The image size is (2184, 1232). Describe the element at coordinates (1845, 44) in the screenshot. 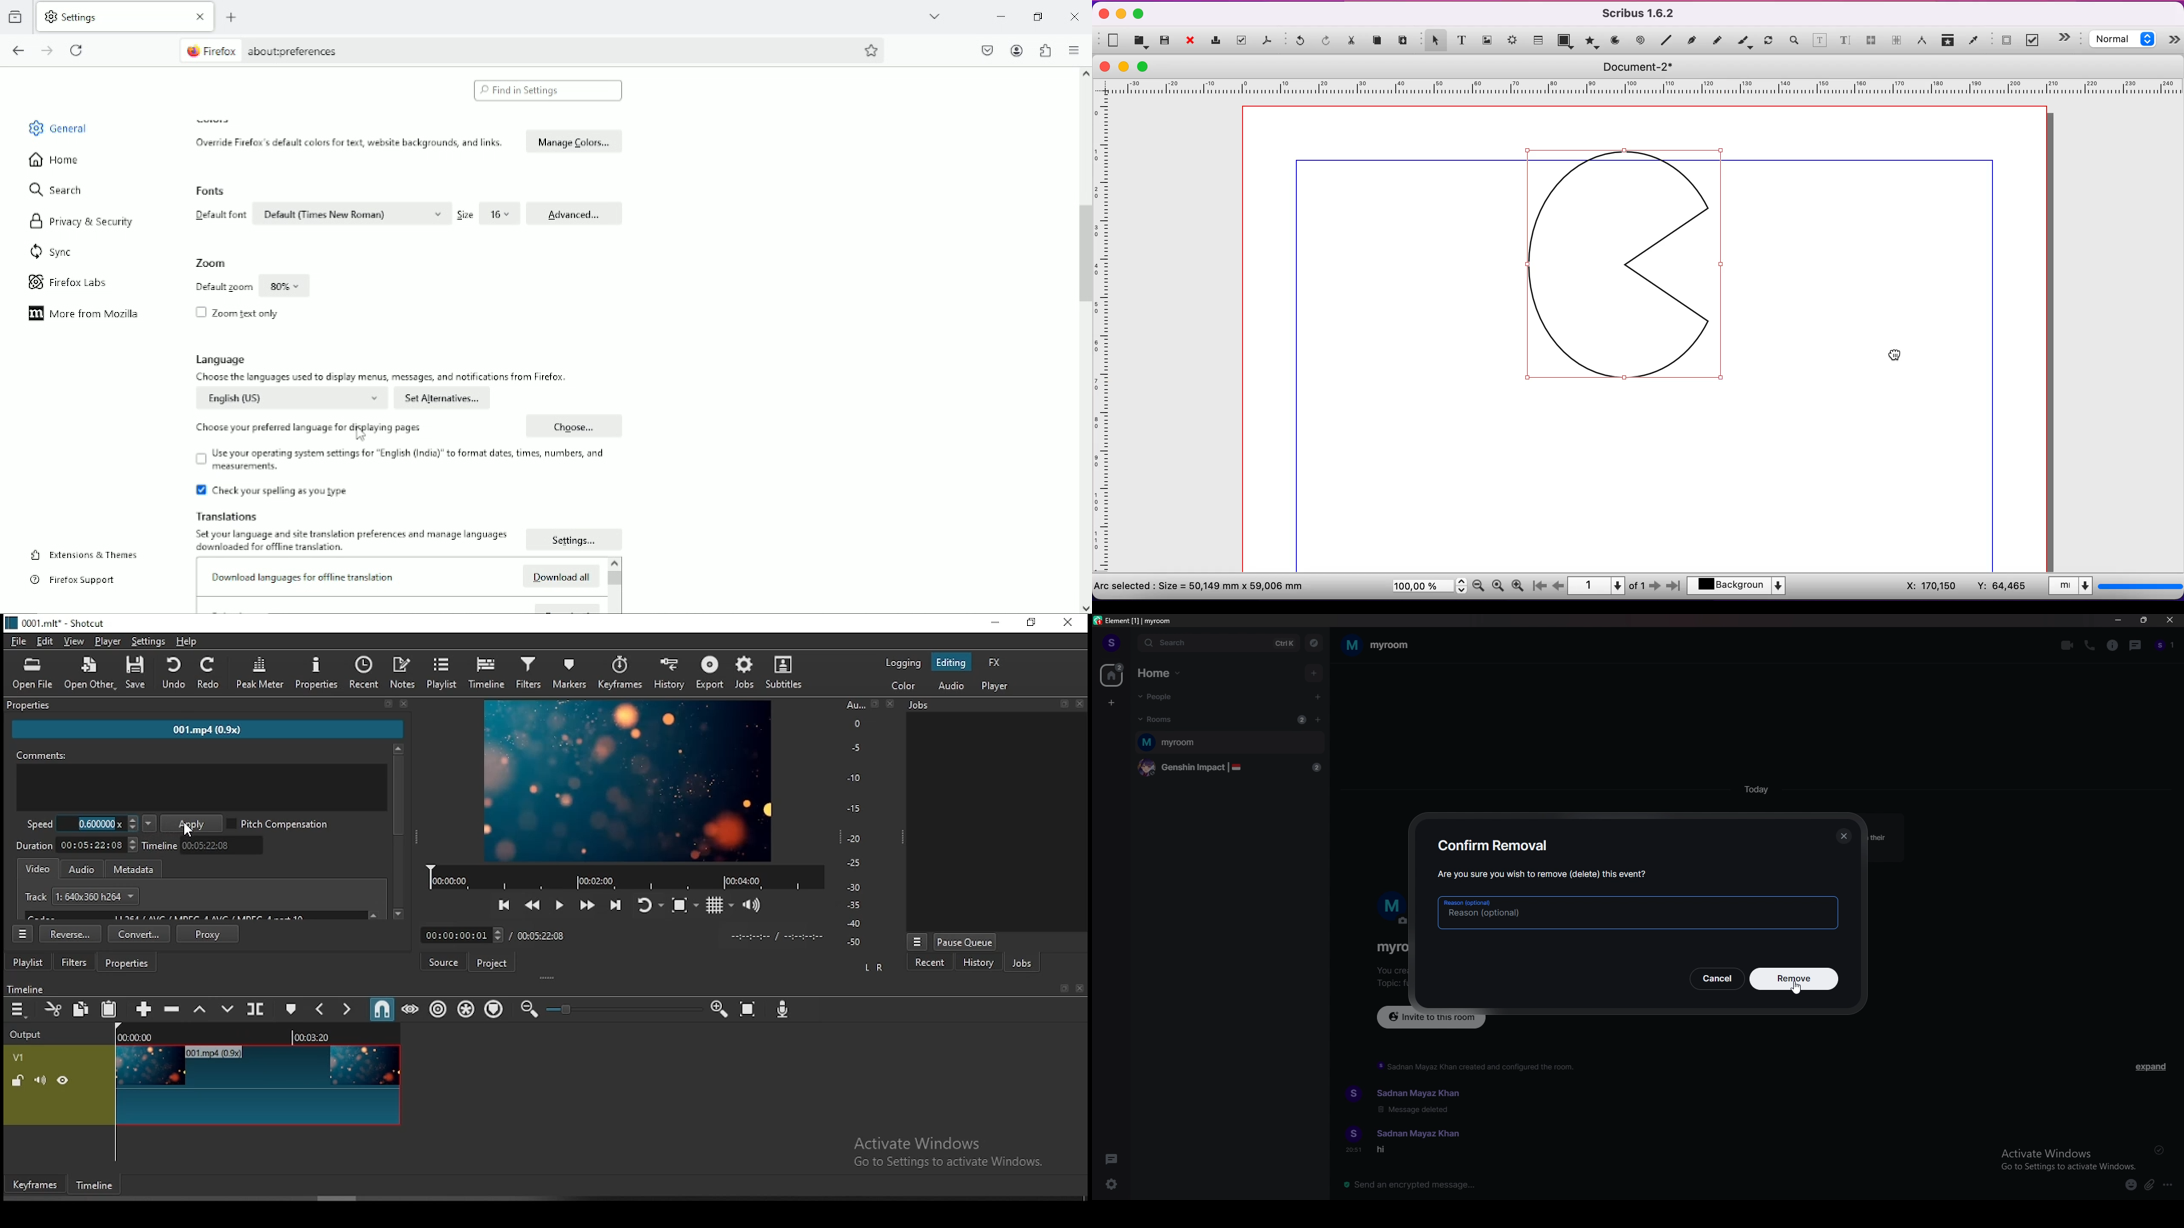

I see `edit text with story editor` at that location.